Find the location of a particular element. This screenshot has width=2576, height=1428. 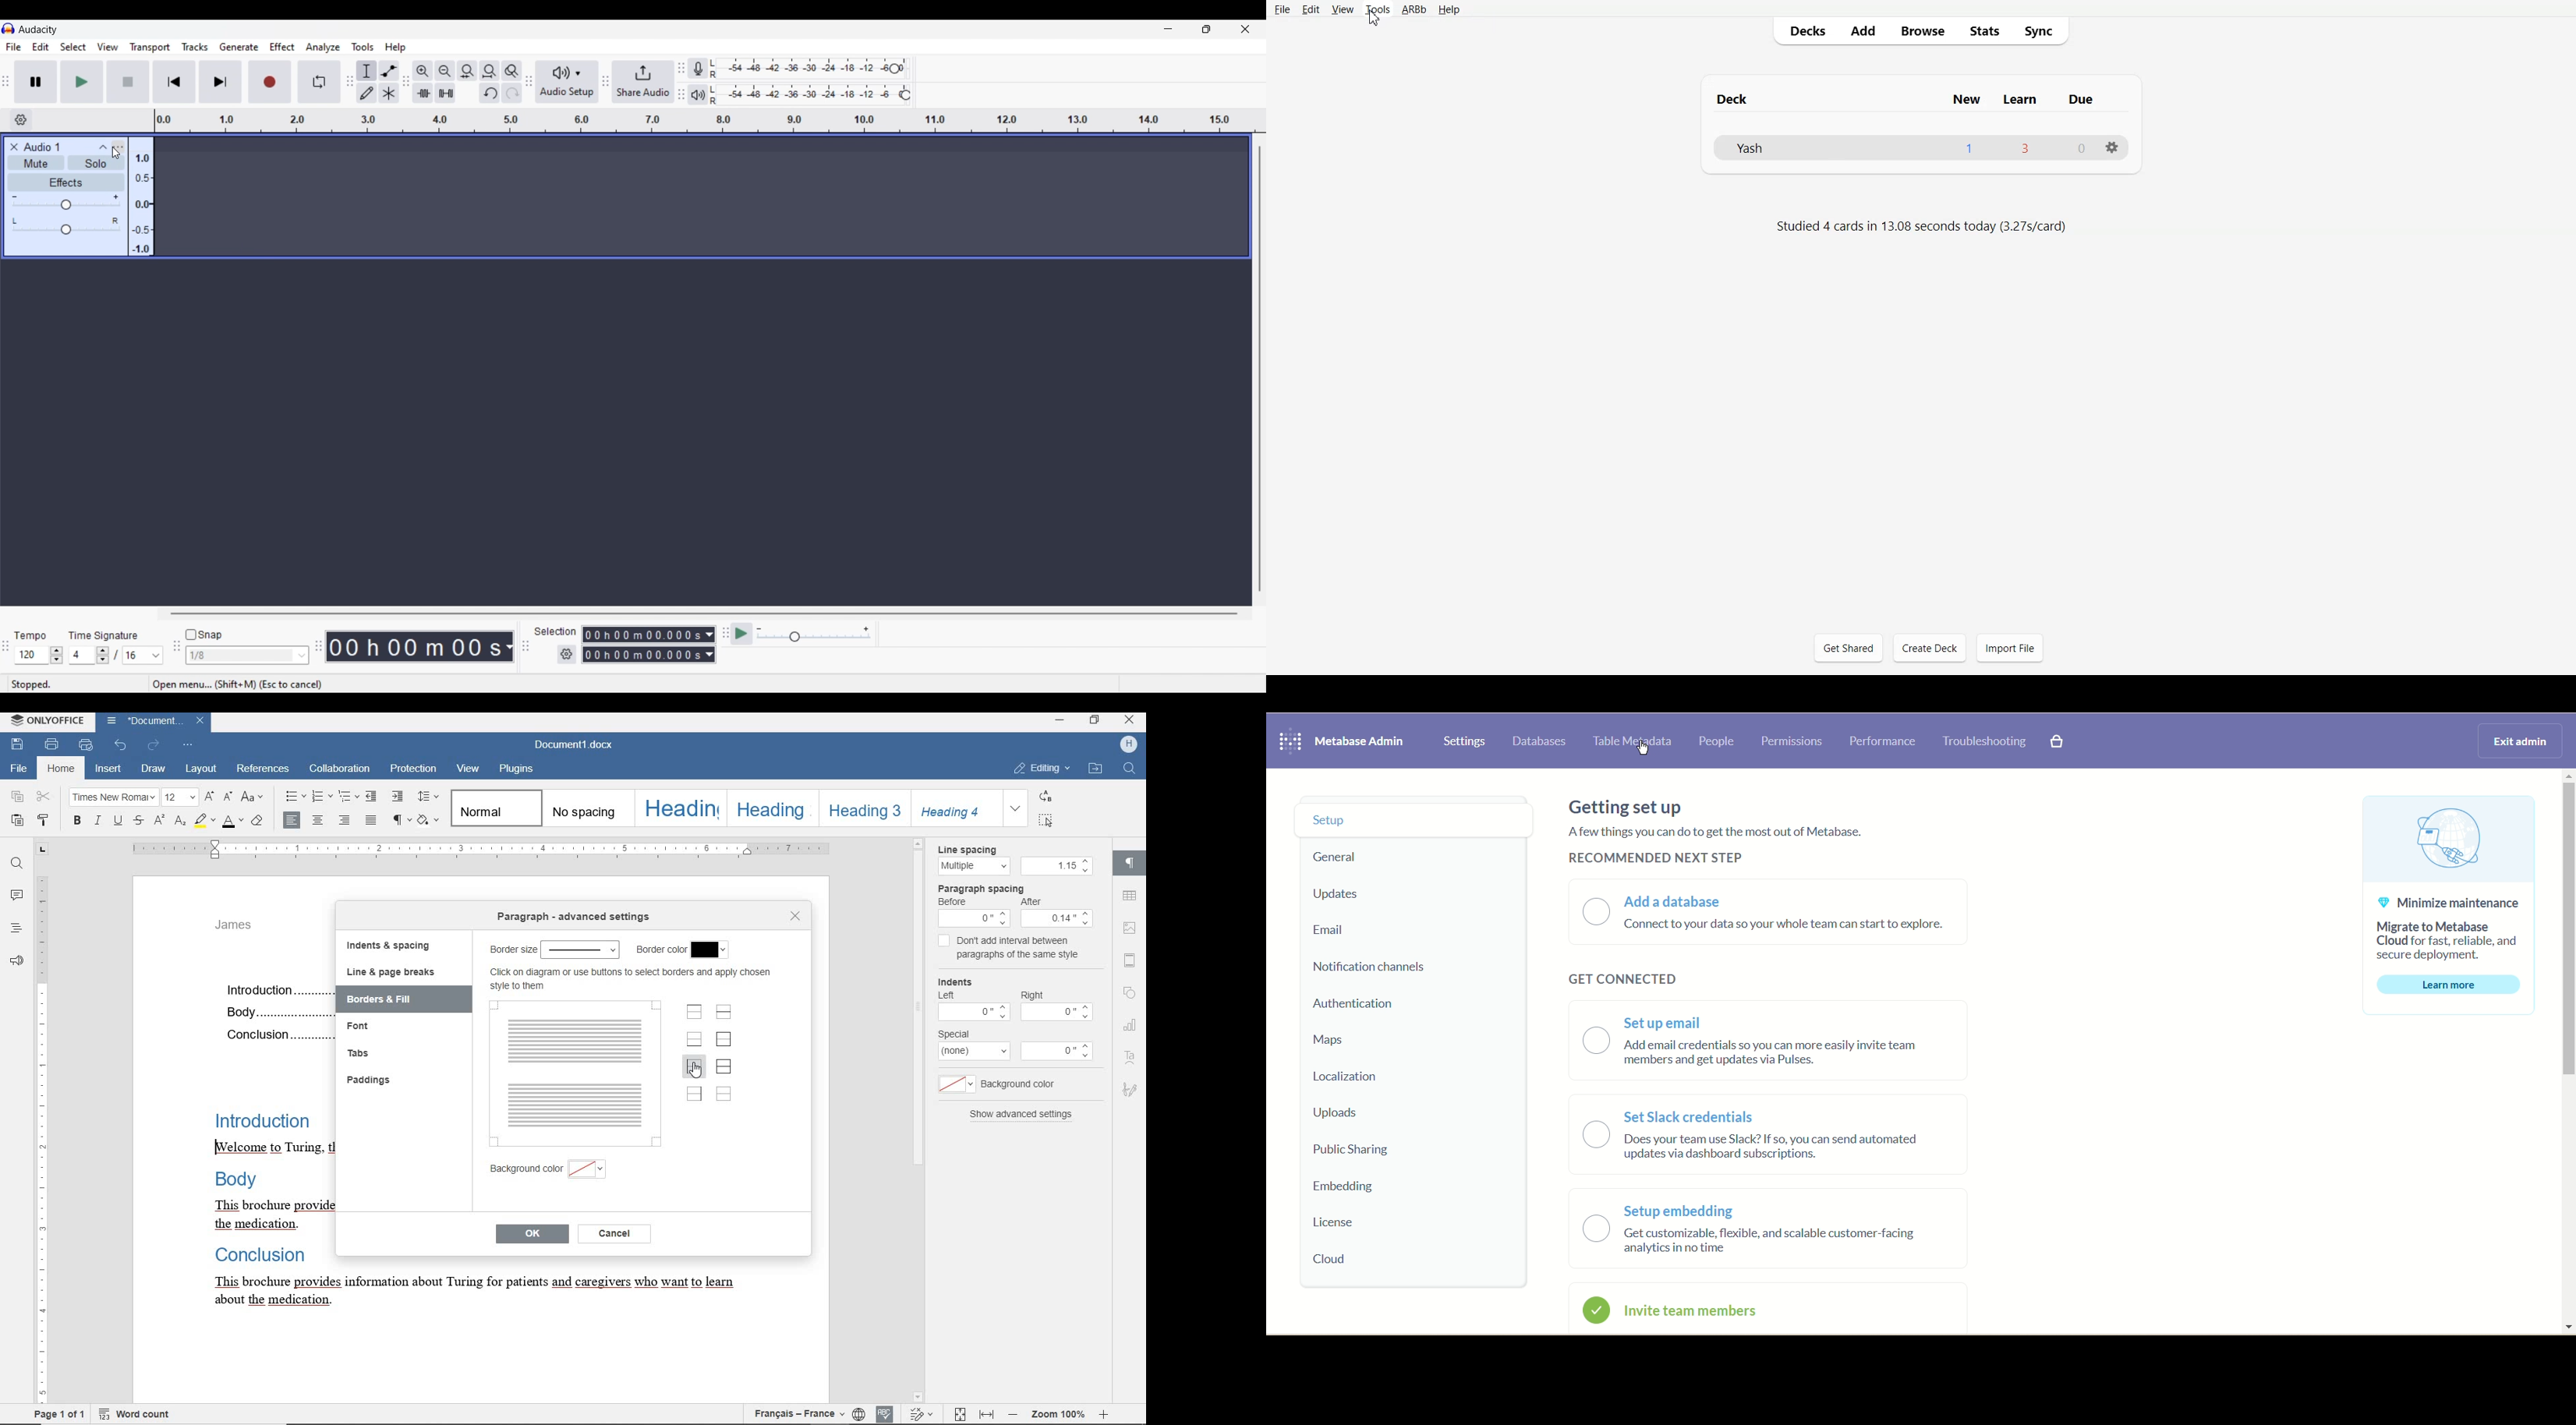

special is located at coordinates (955, 1033).